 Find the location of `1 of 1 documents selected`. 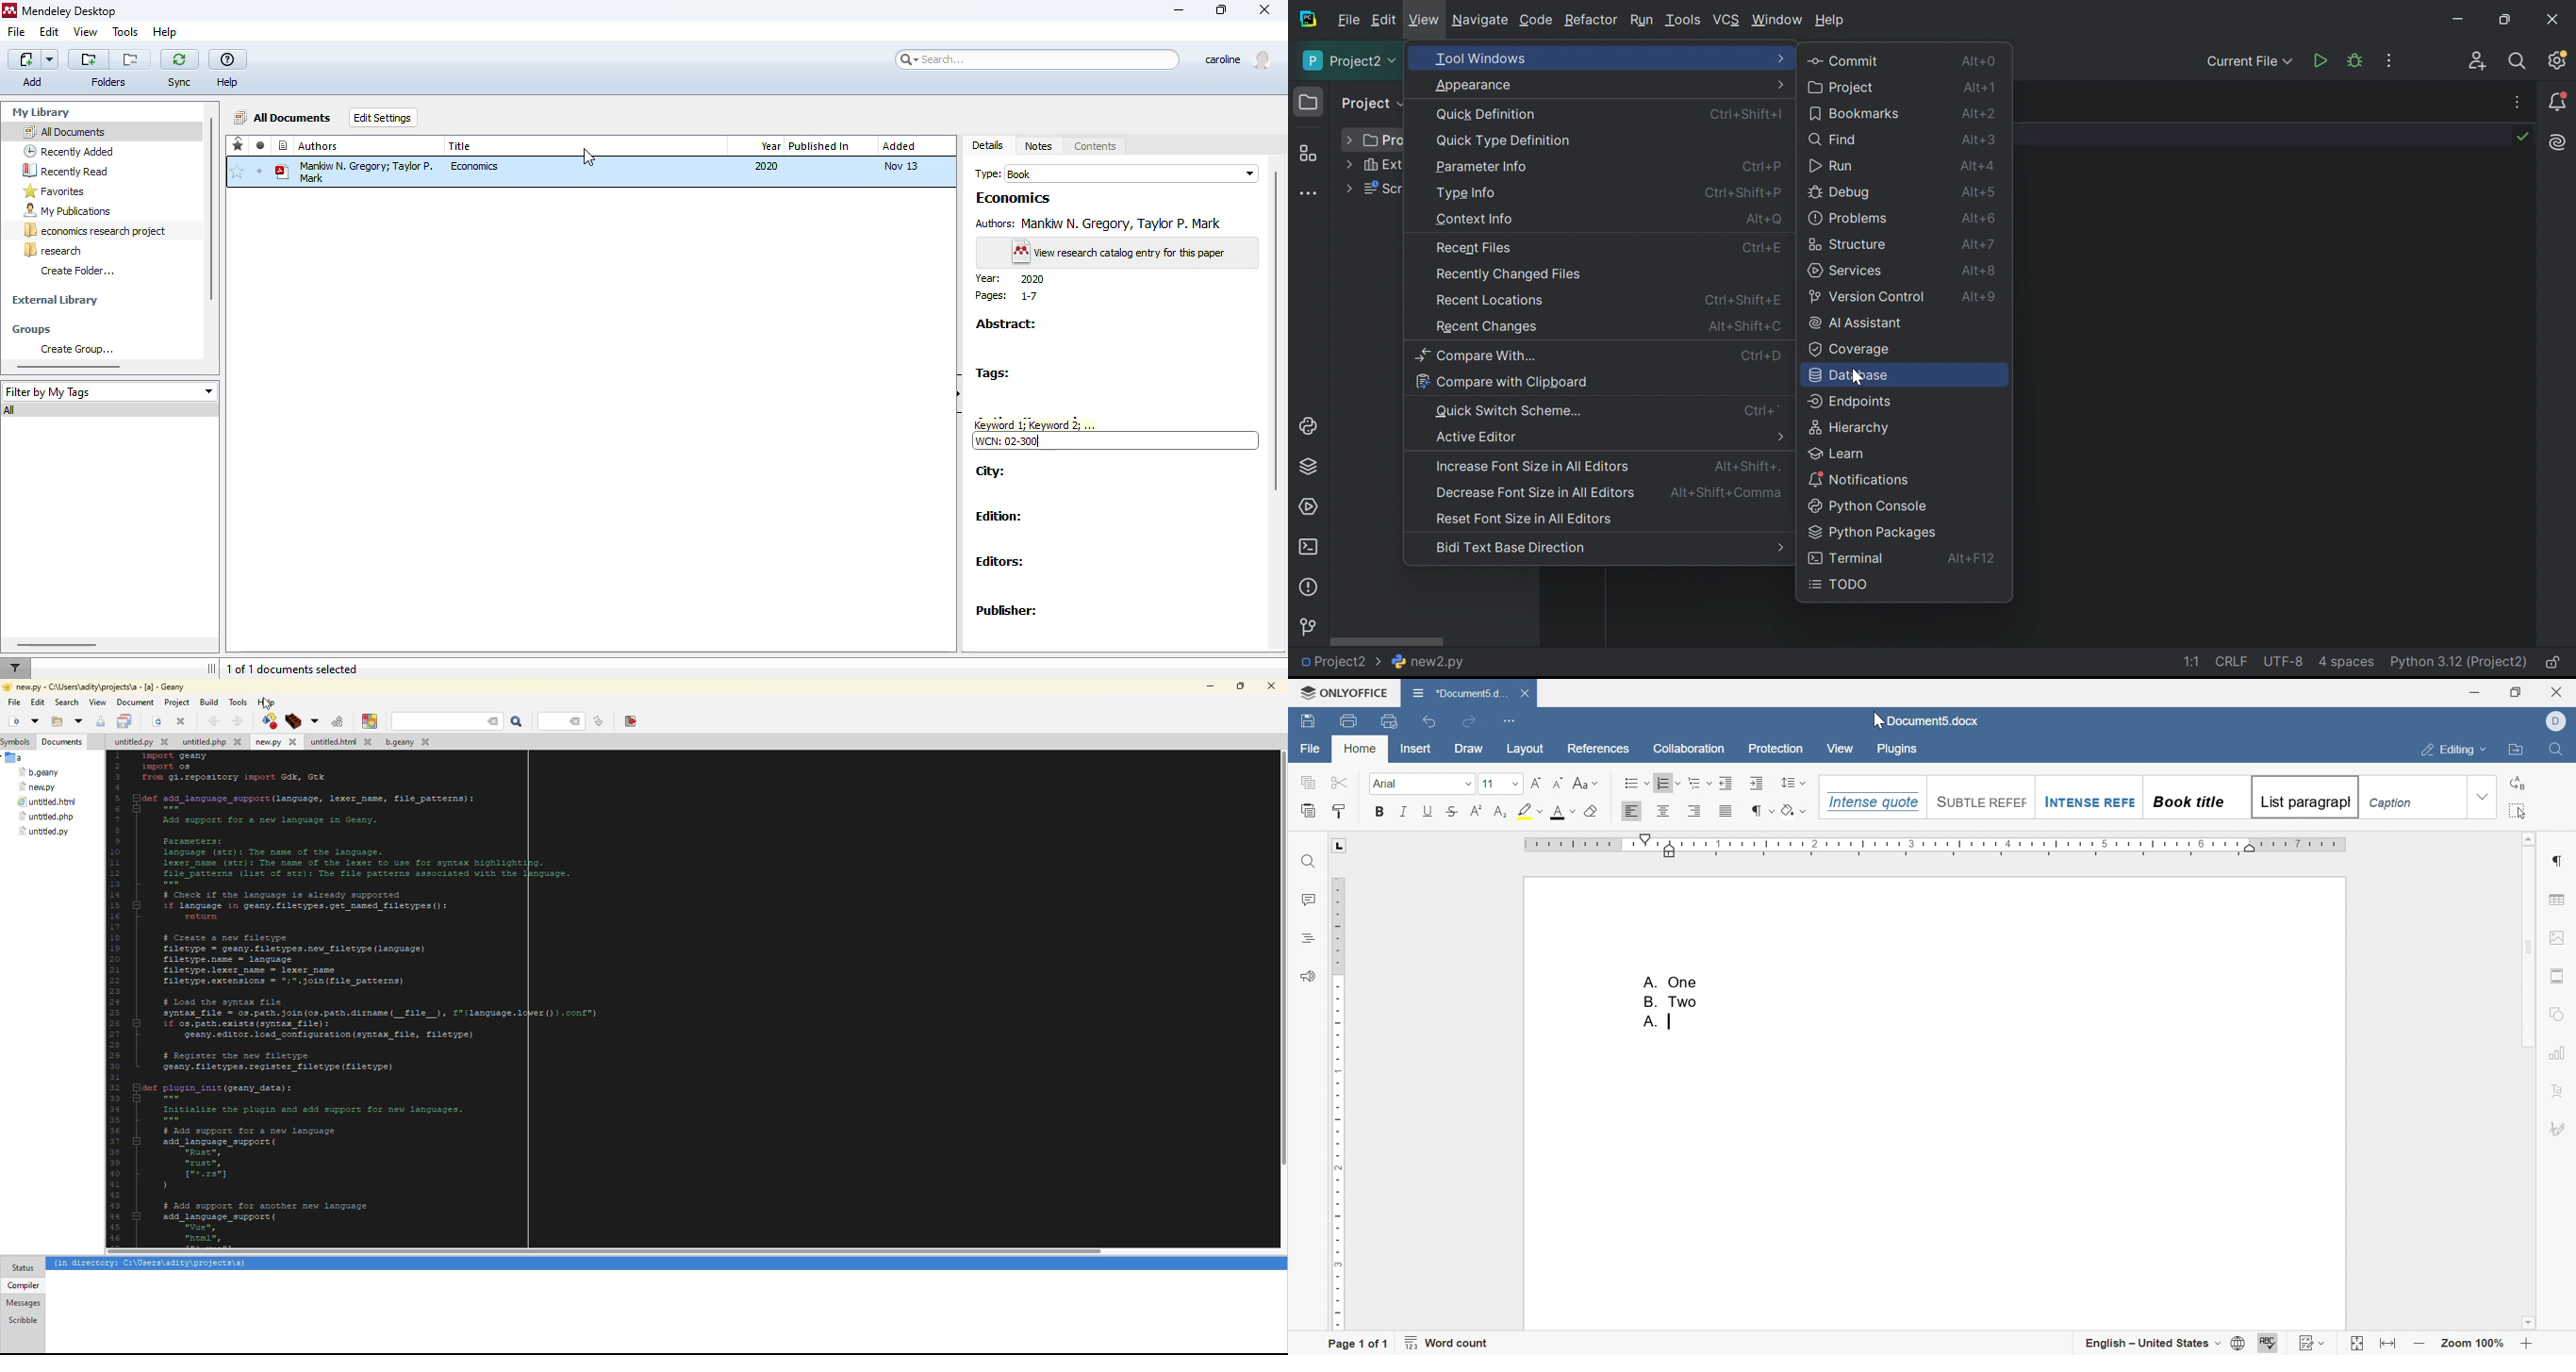

1 of 1 documents selected is located at coordinates (293, 669).